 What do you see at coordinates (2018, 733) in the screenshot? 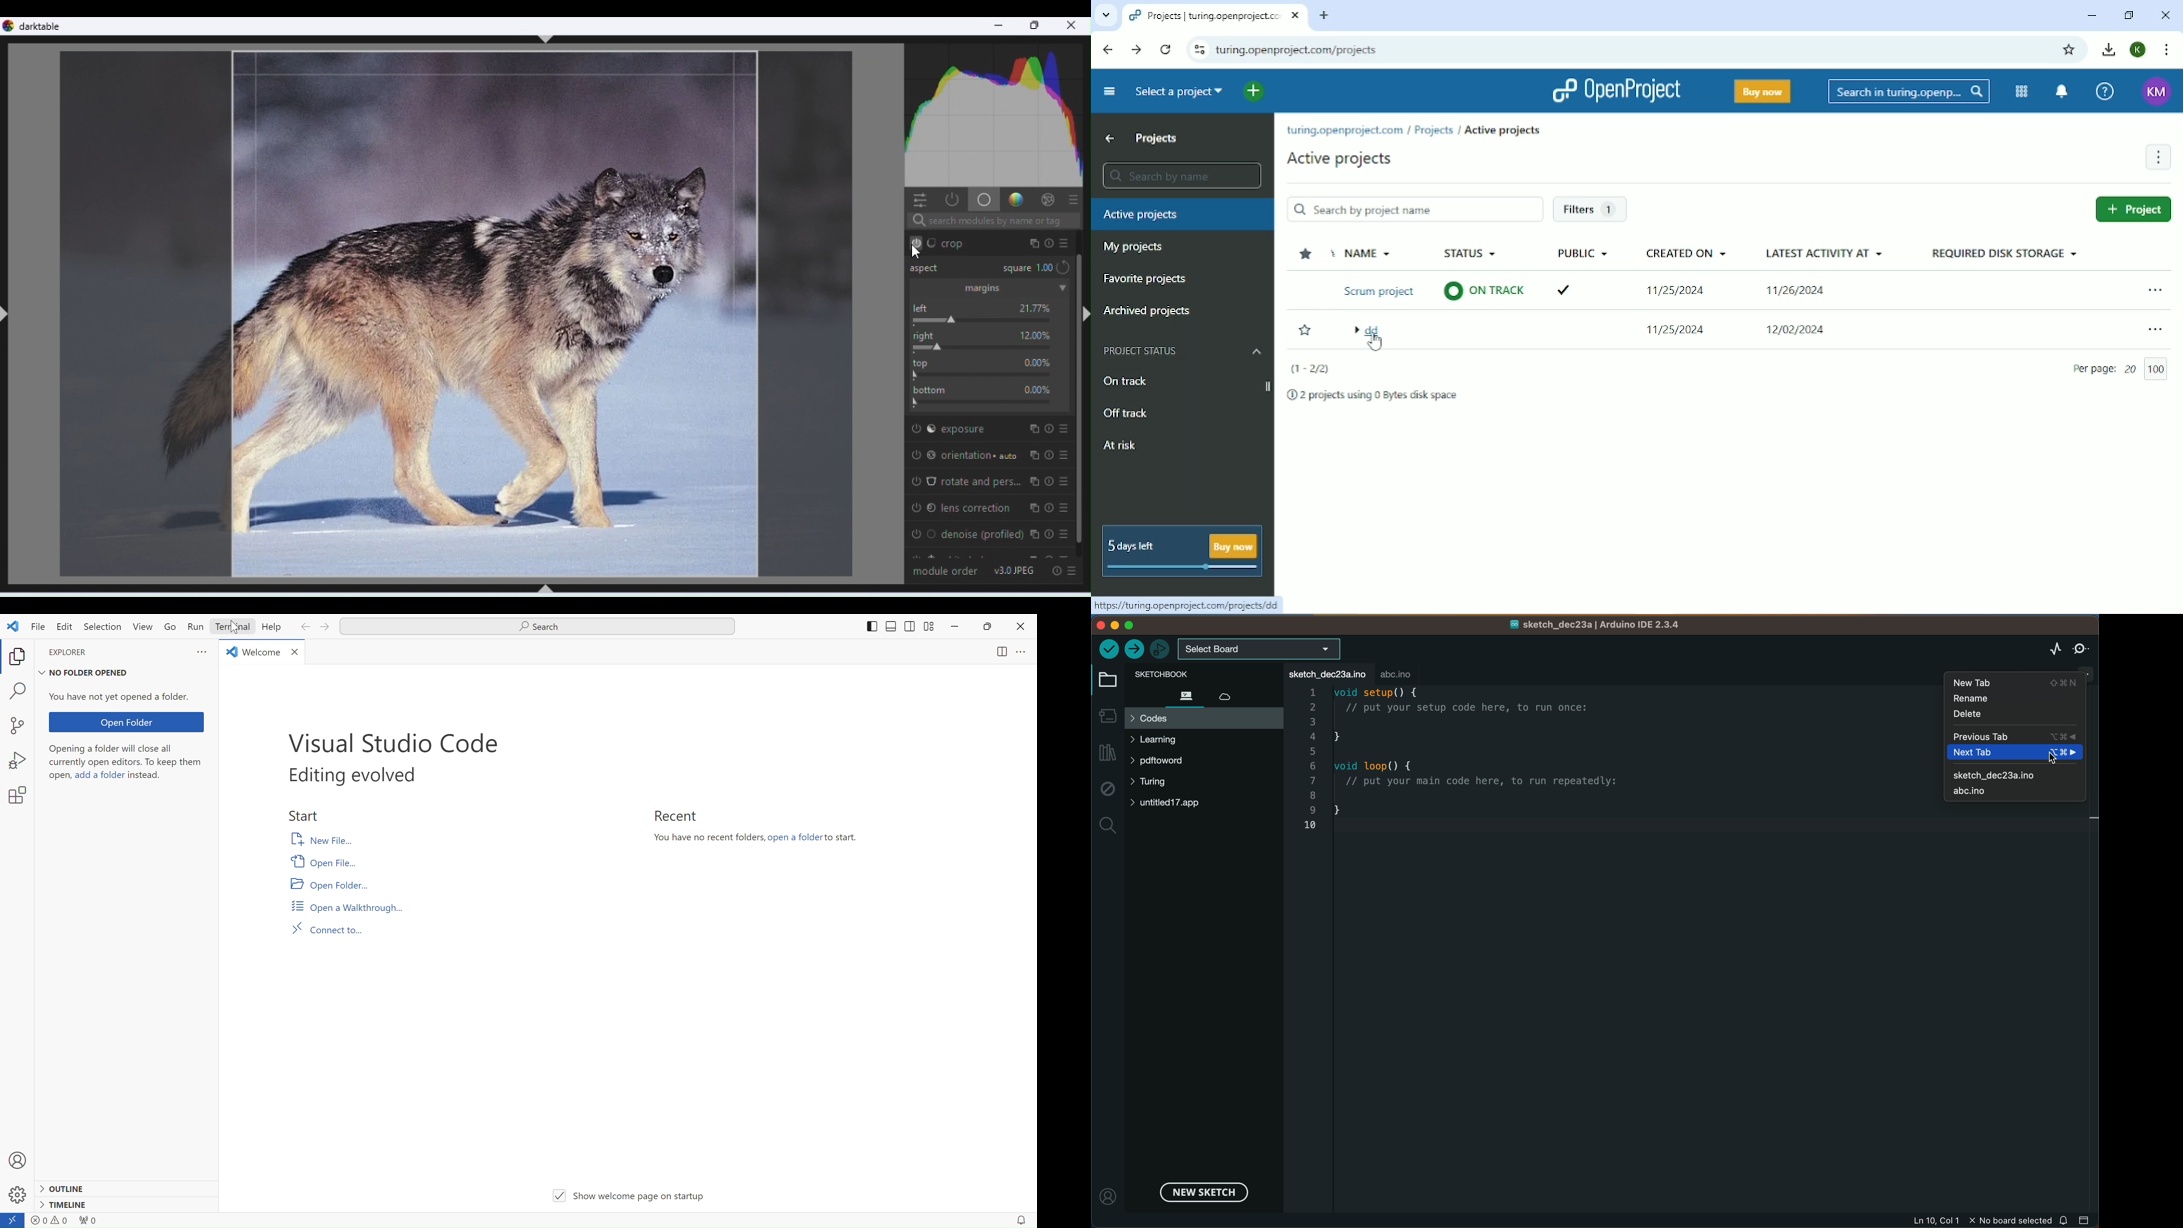
I see `previous tab` at bounding box center [2018, 733].